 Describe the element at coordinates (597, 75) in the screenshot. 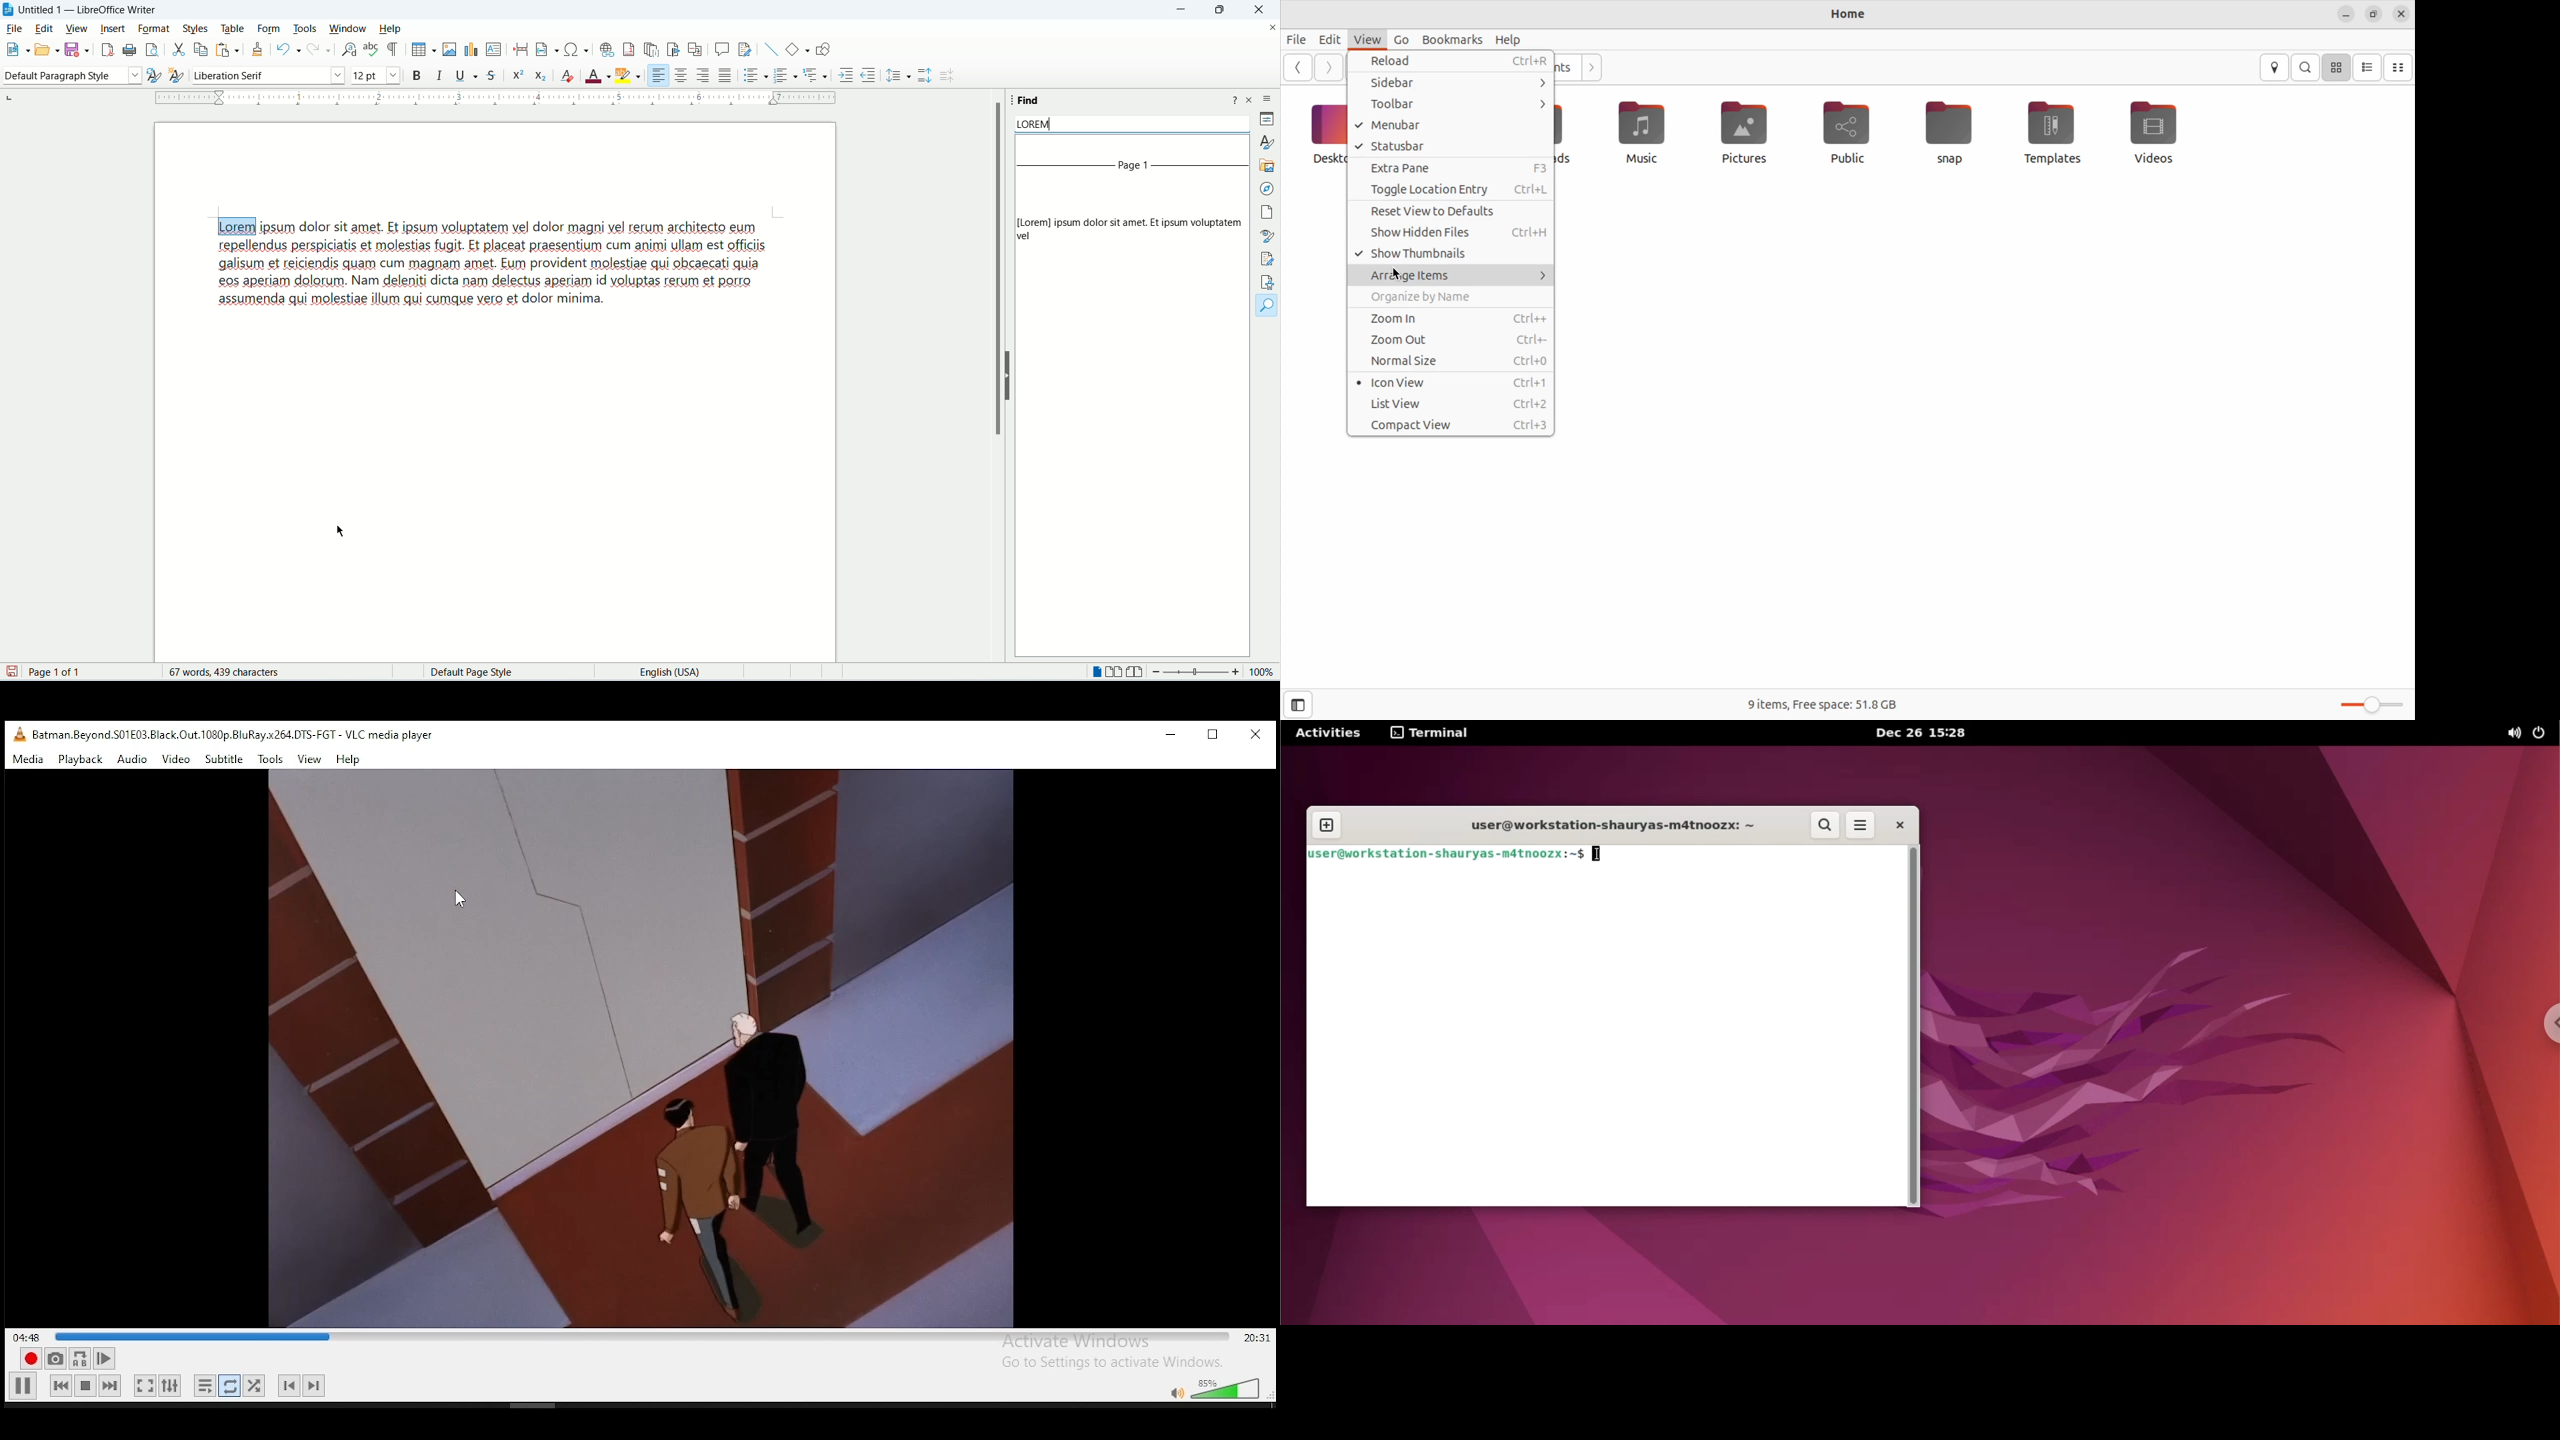

I see `font color` at that location.